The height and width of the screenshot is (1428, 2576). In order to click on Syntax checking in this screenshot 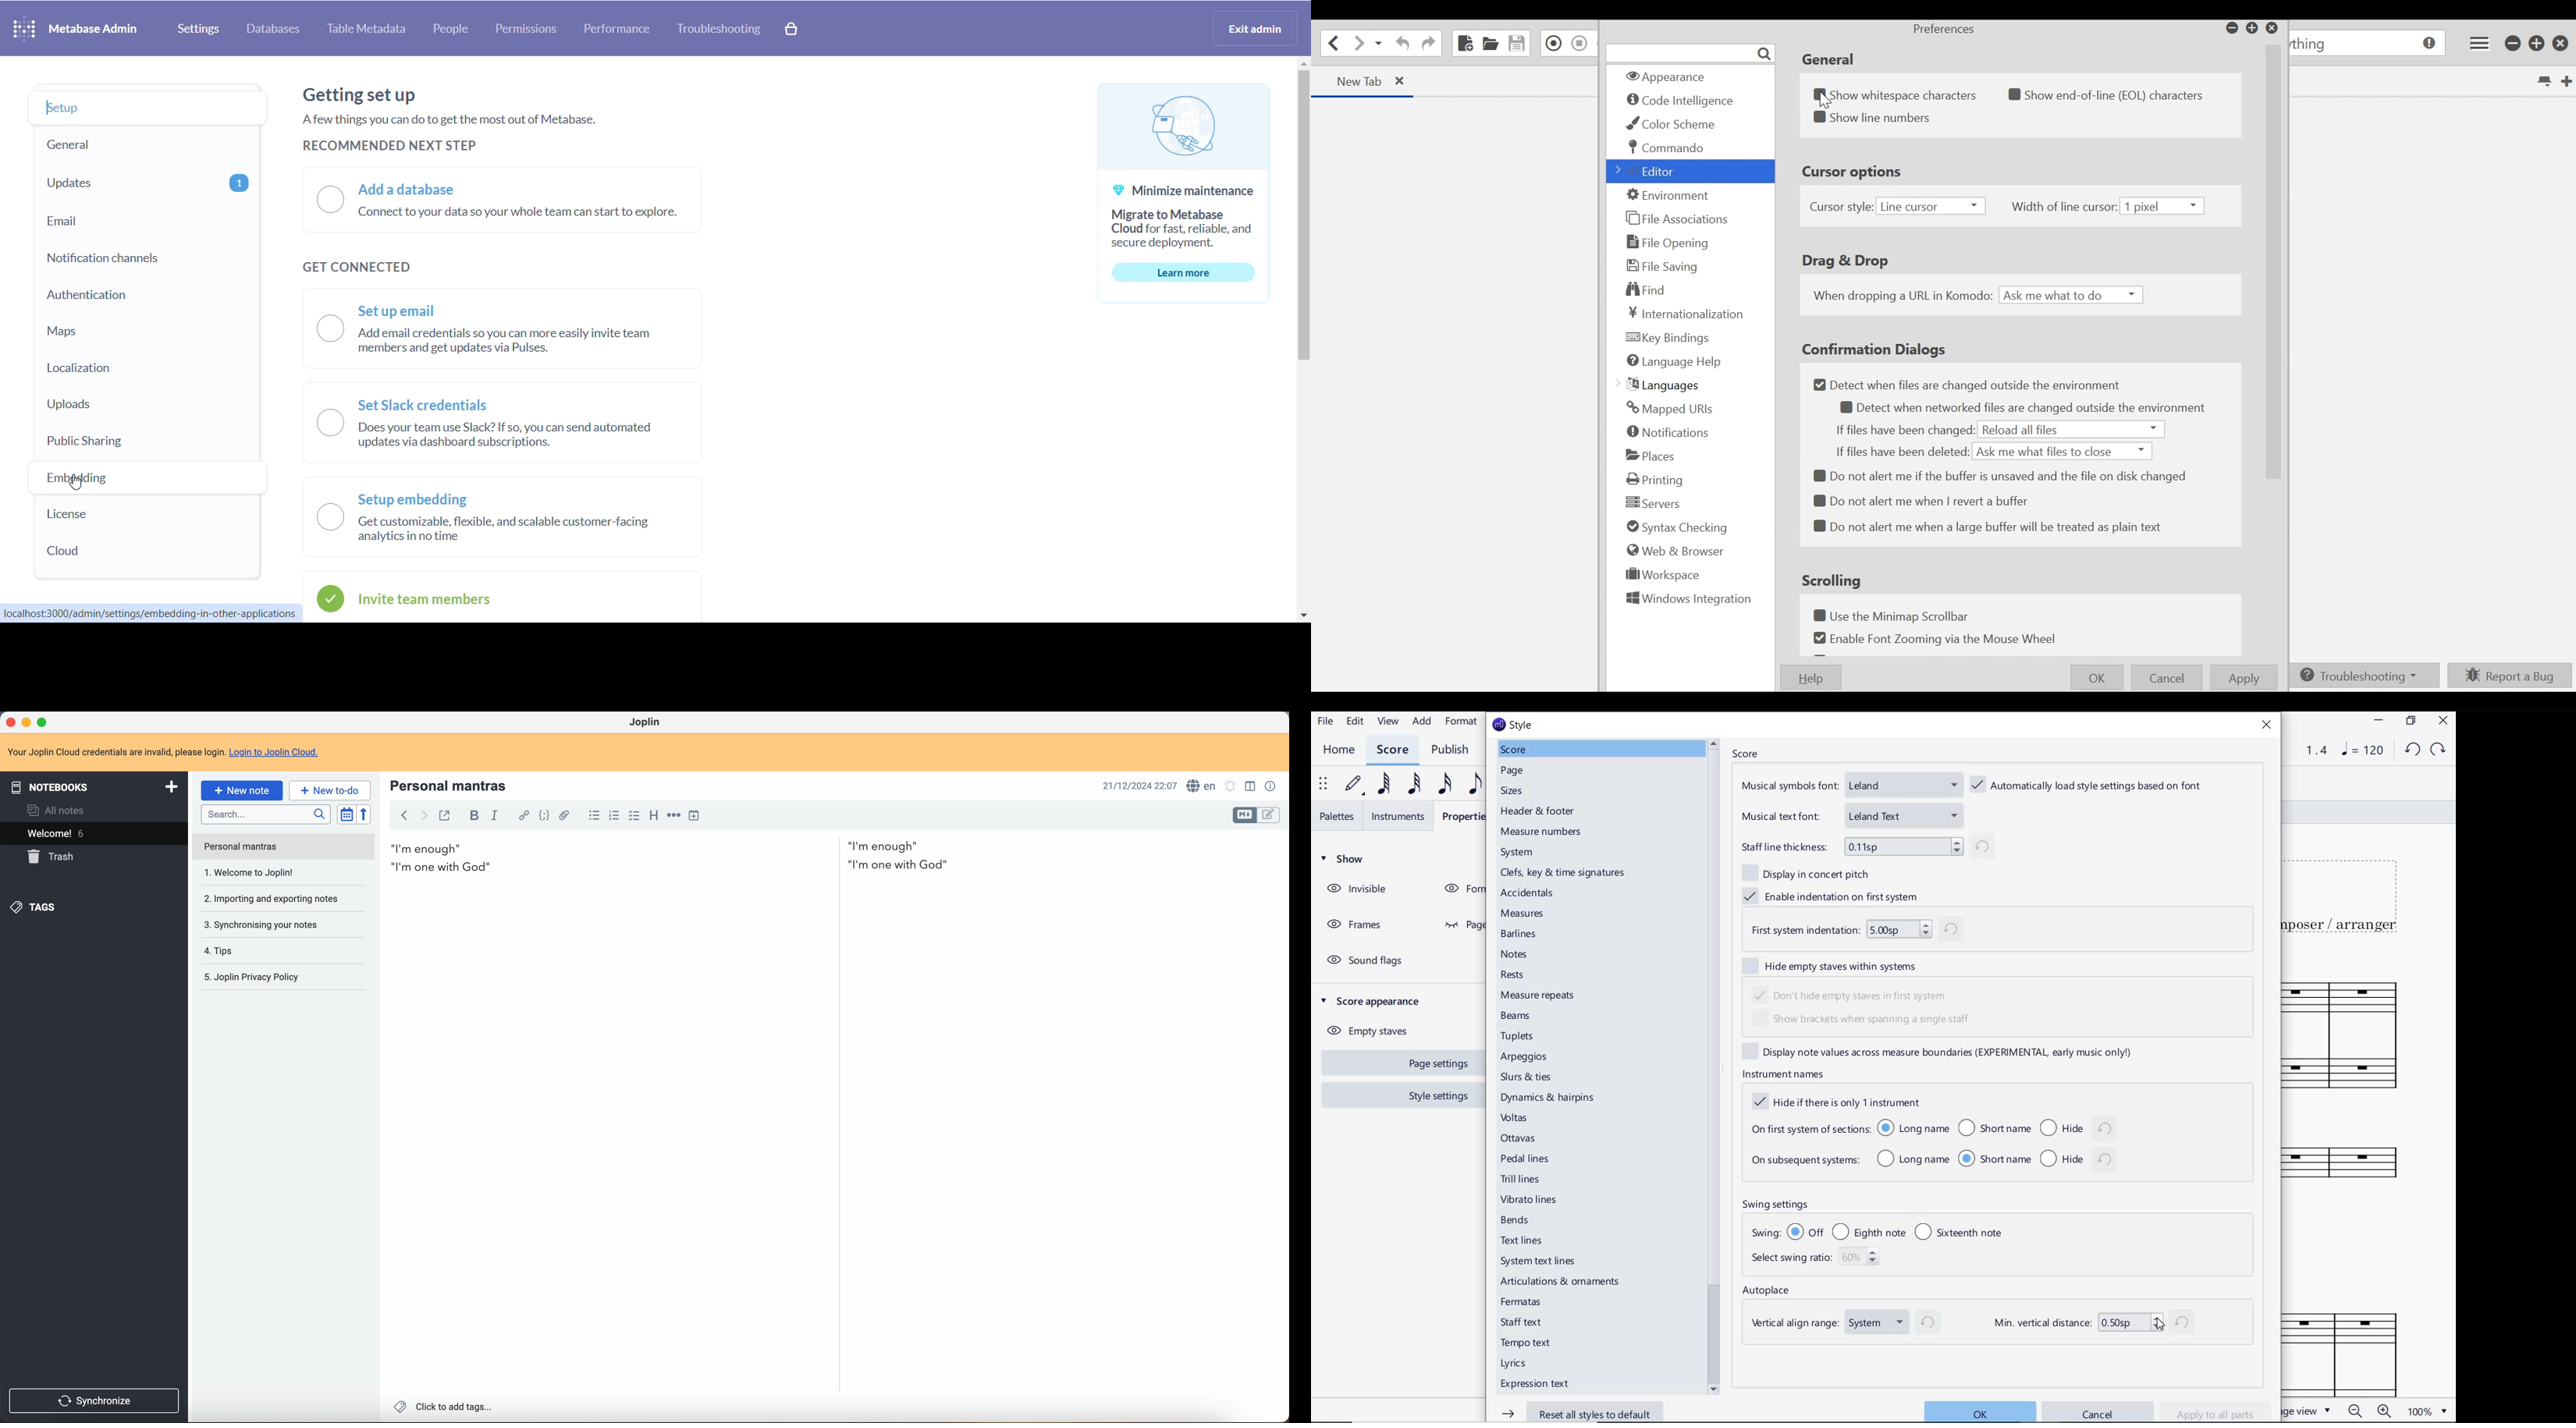, I will do `click(1674, 527)`.